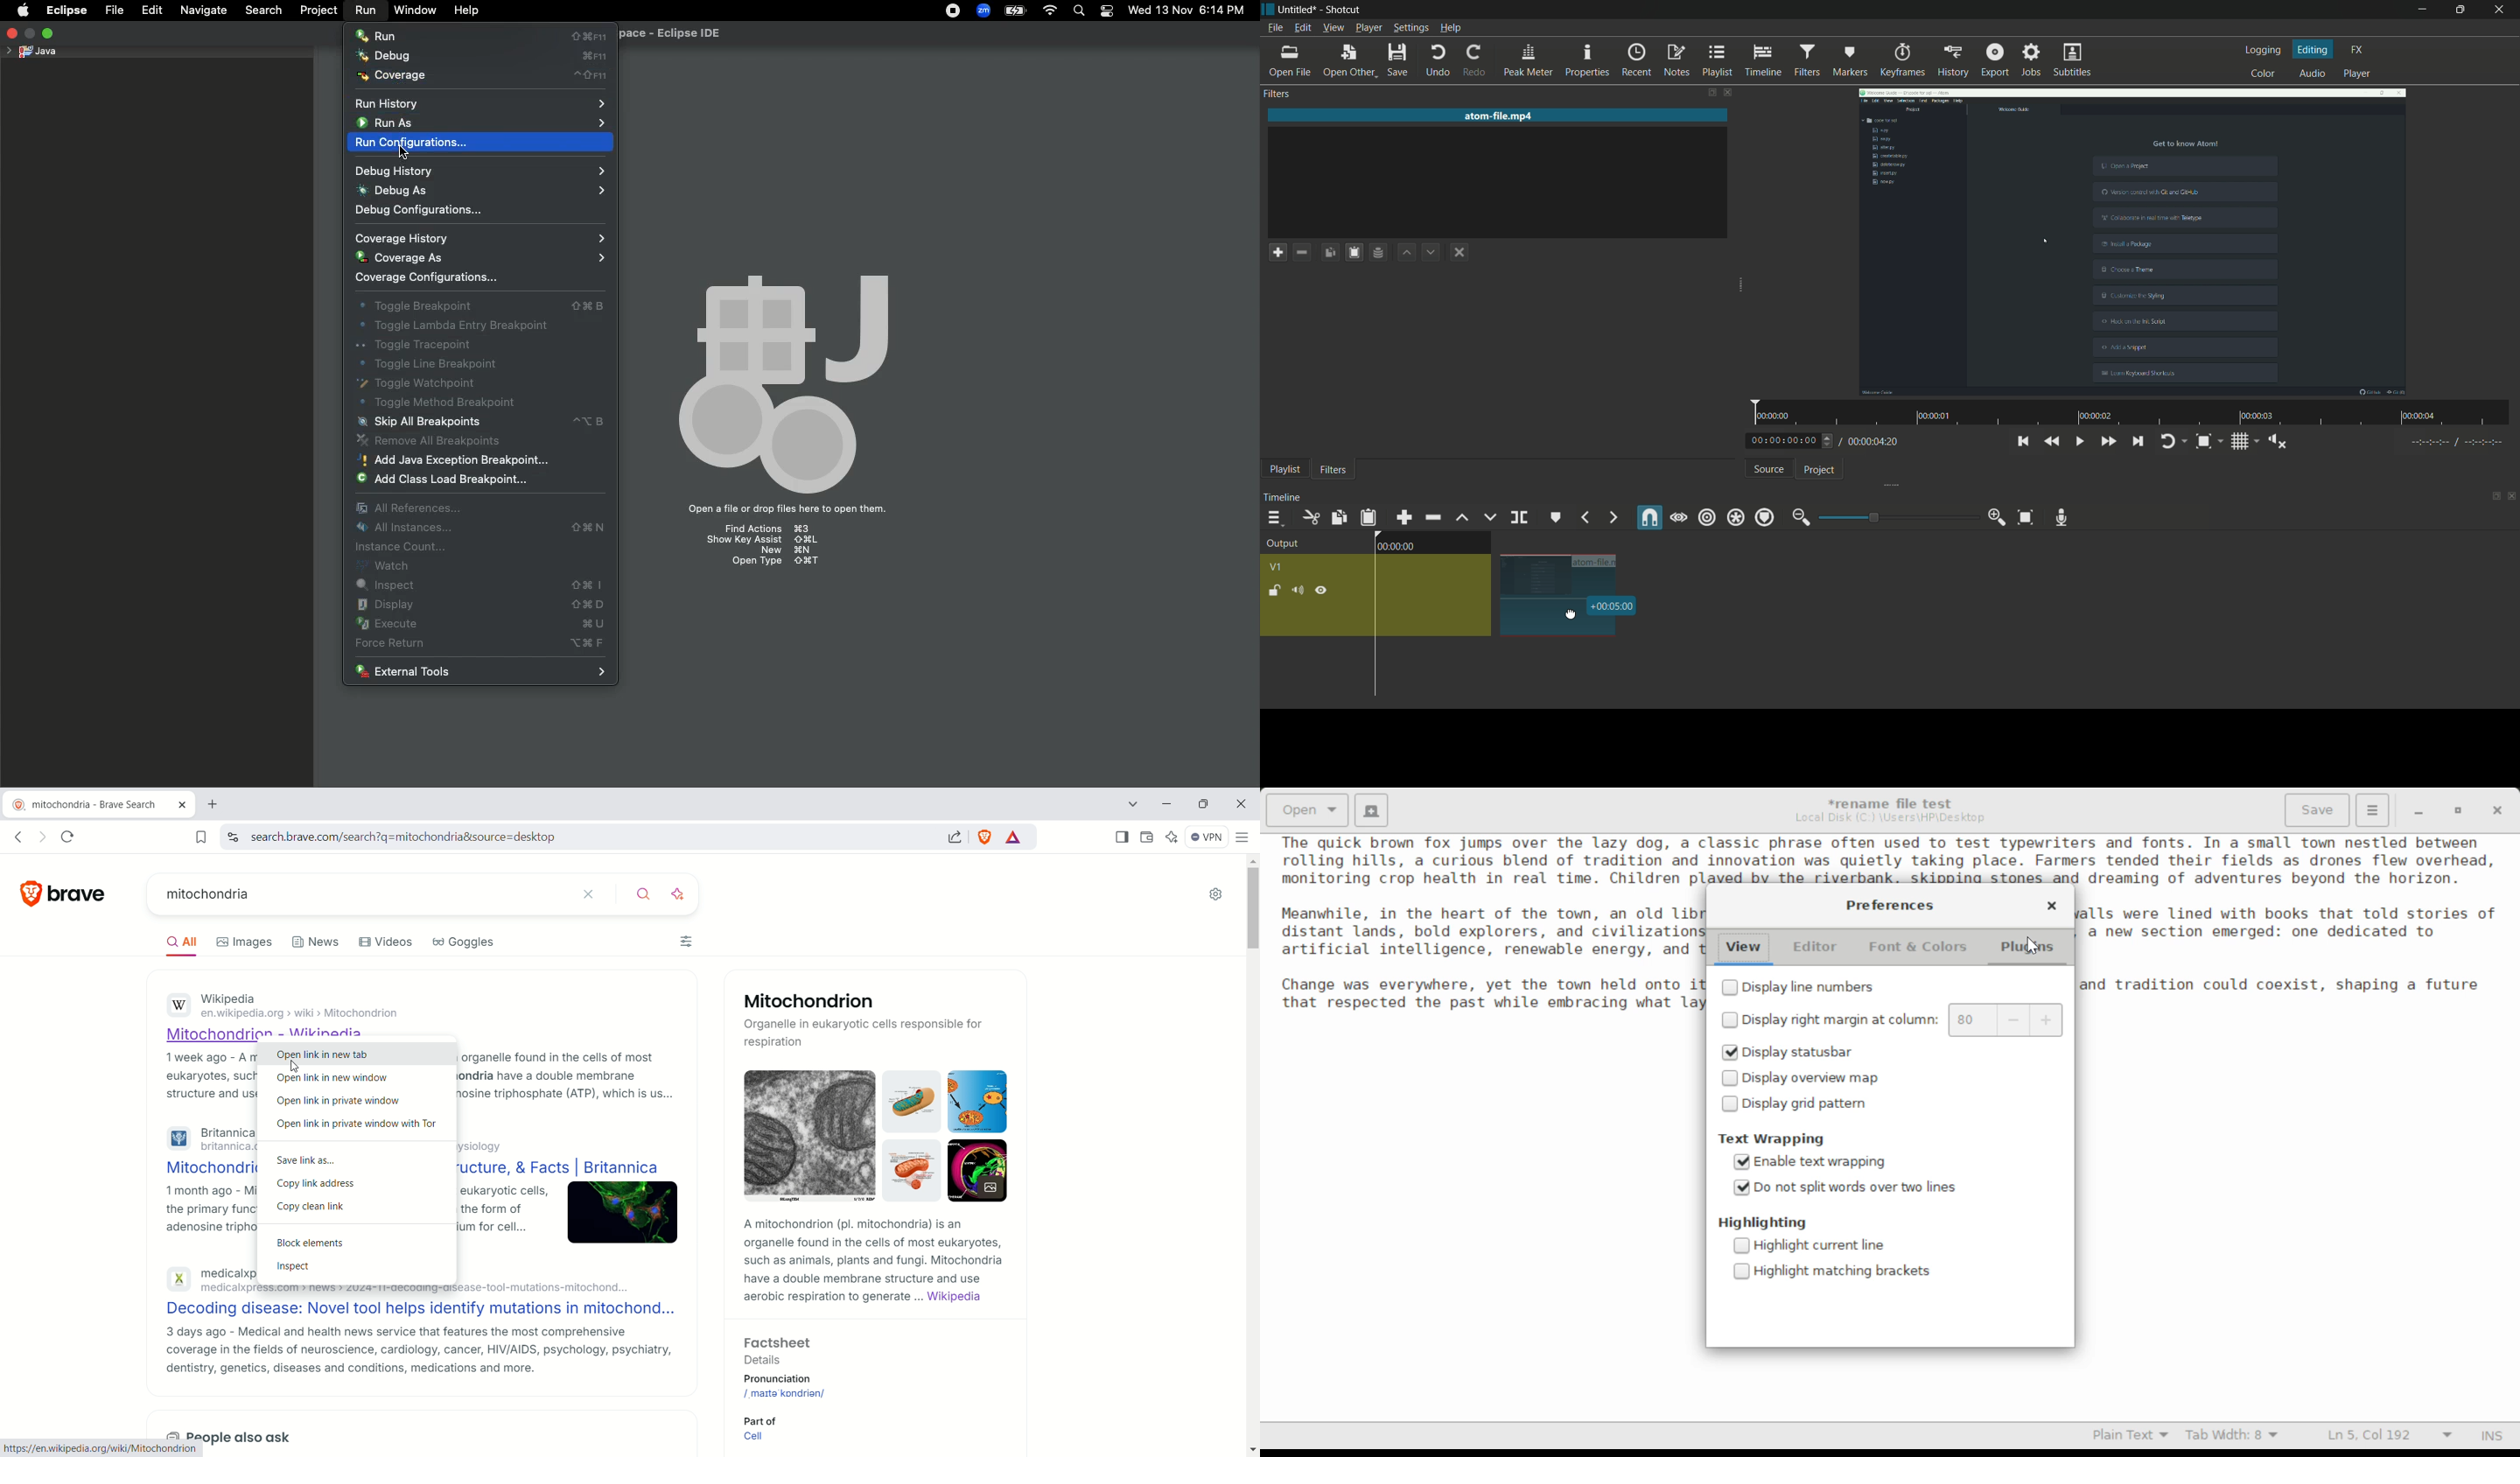 Image resolution: width=2520 pixels, height=1484 pixels. What do you see at coordinates (480, 422) in the screenshot?
I see `Skip all breakpoints` at bounding box center [480, 422].